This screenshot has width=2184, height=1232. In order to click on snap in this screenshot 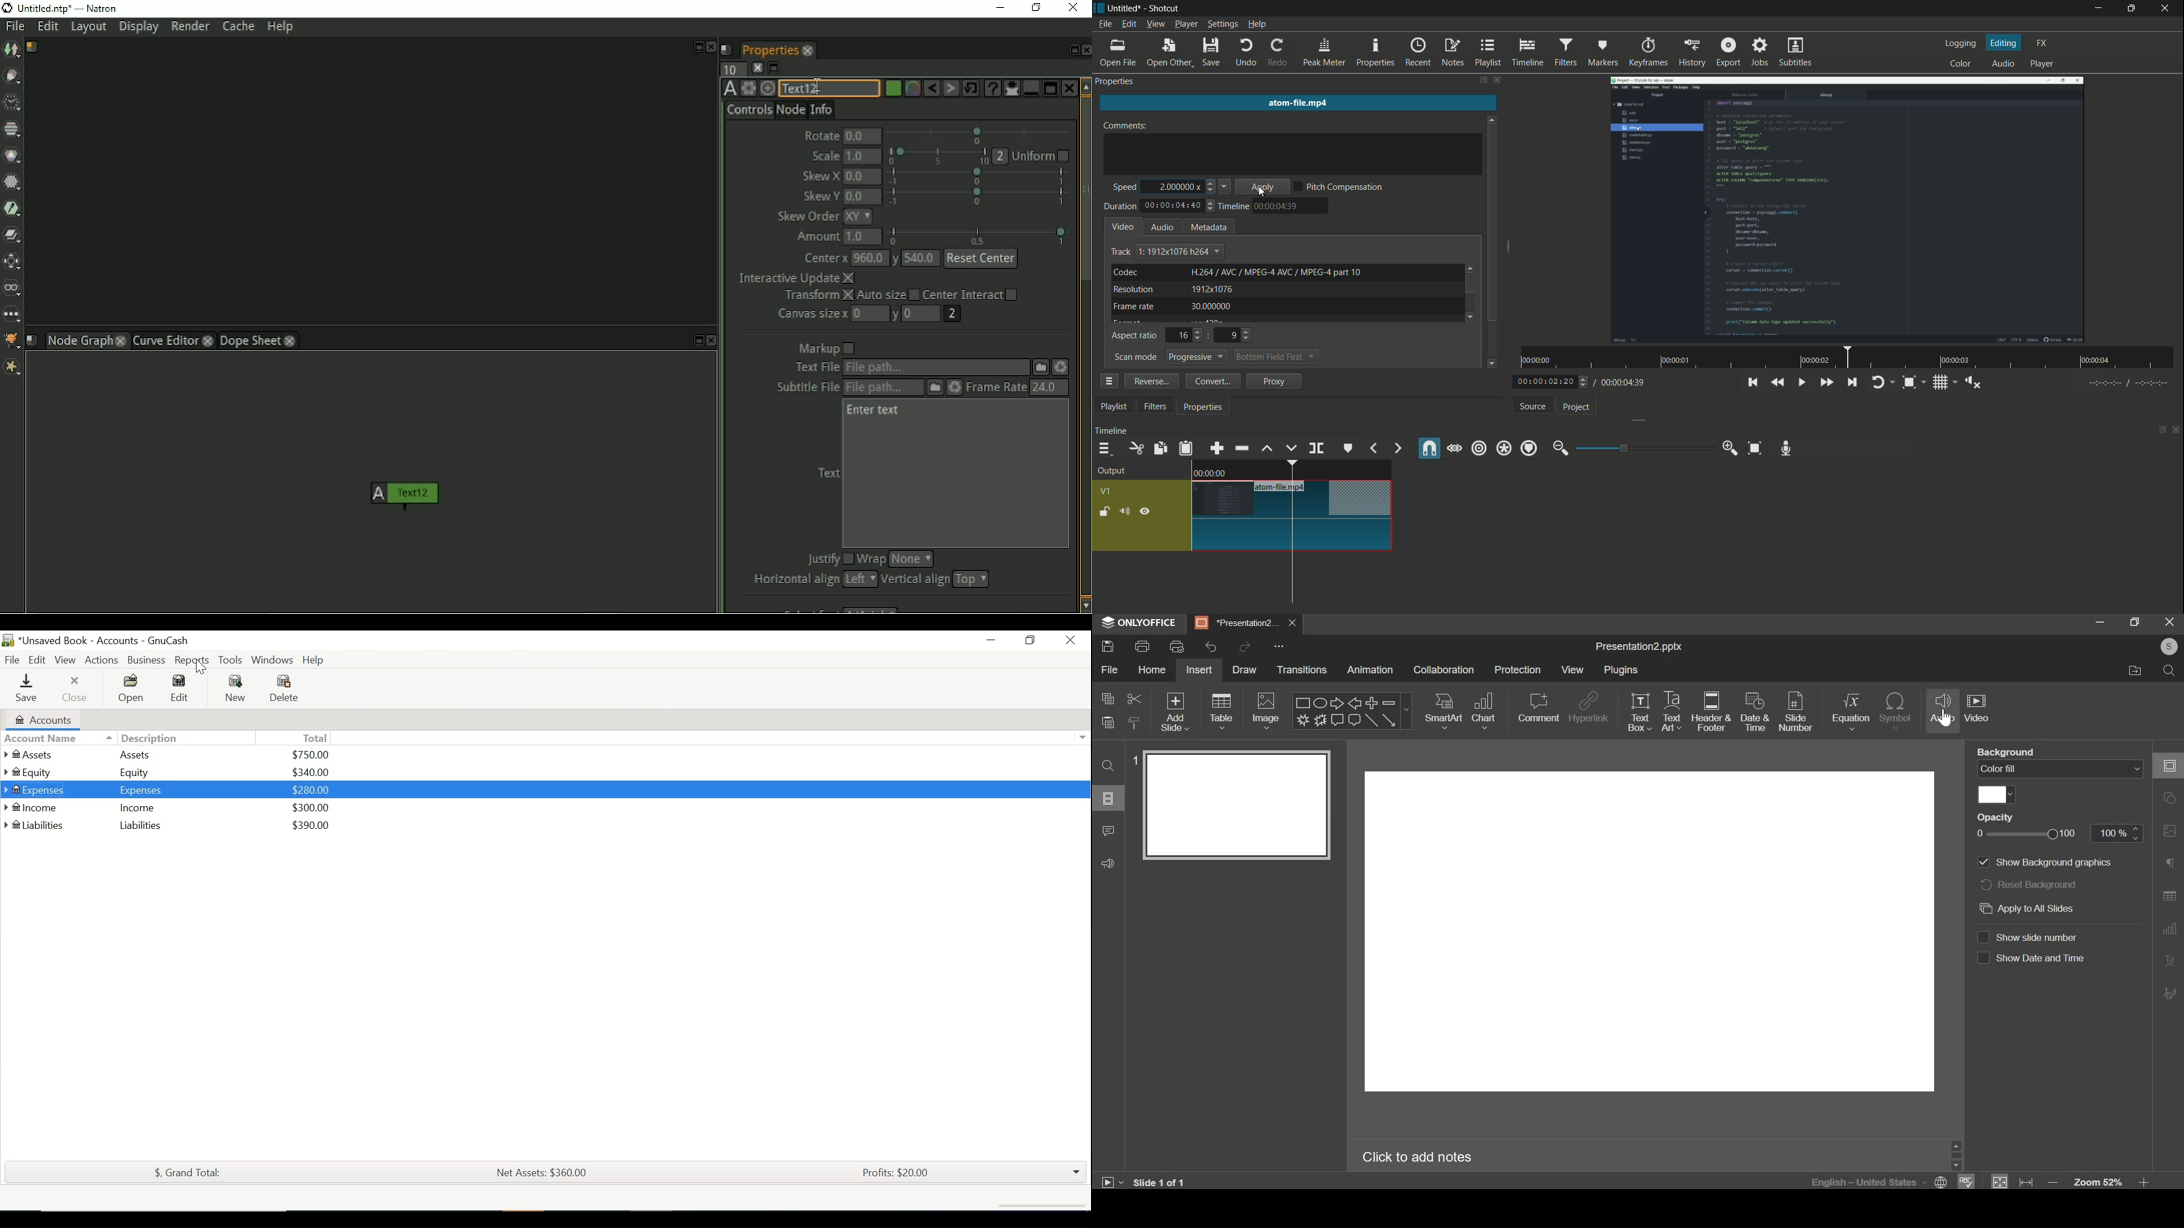, I will do `click(1429, 449)`.